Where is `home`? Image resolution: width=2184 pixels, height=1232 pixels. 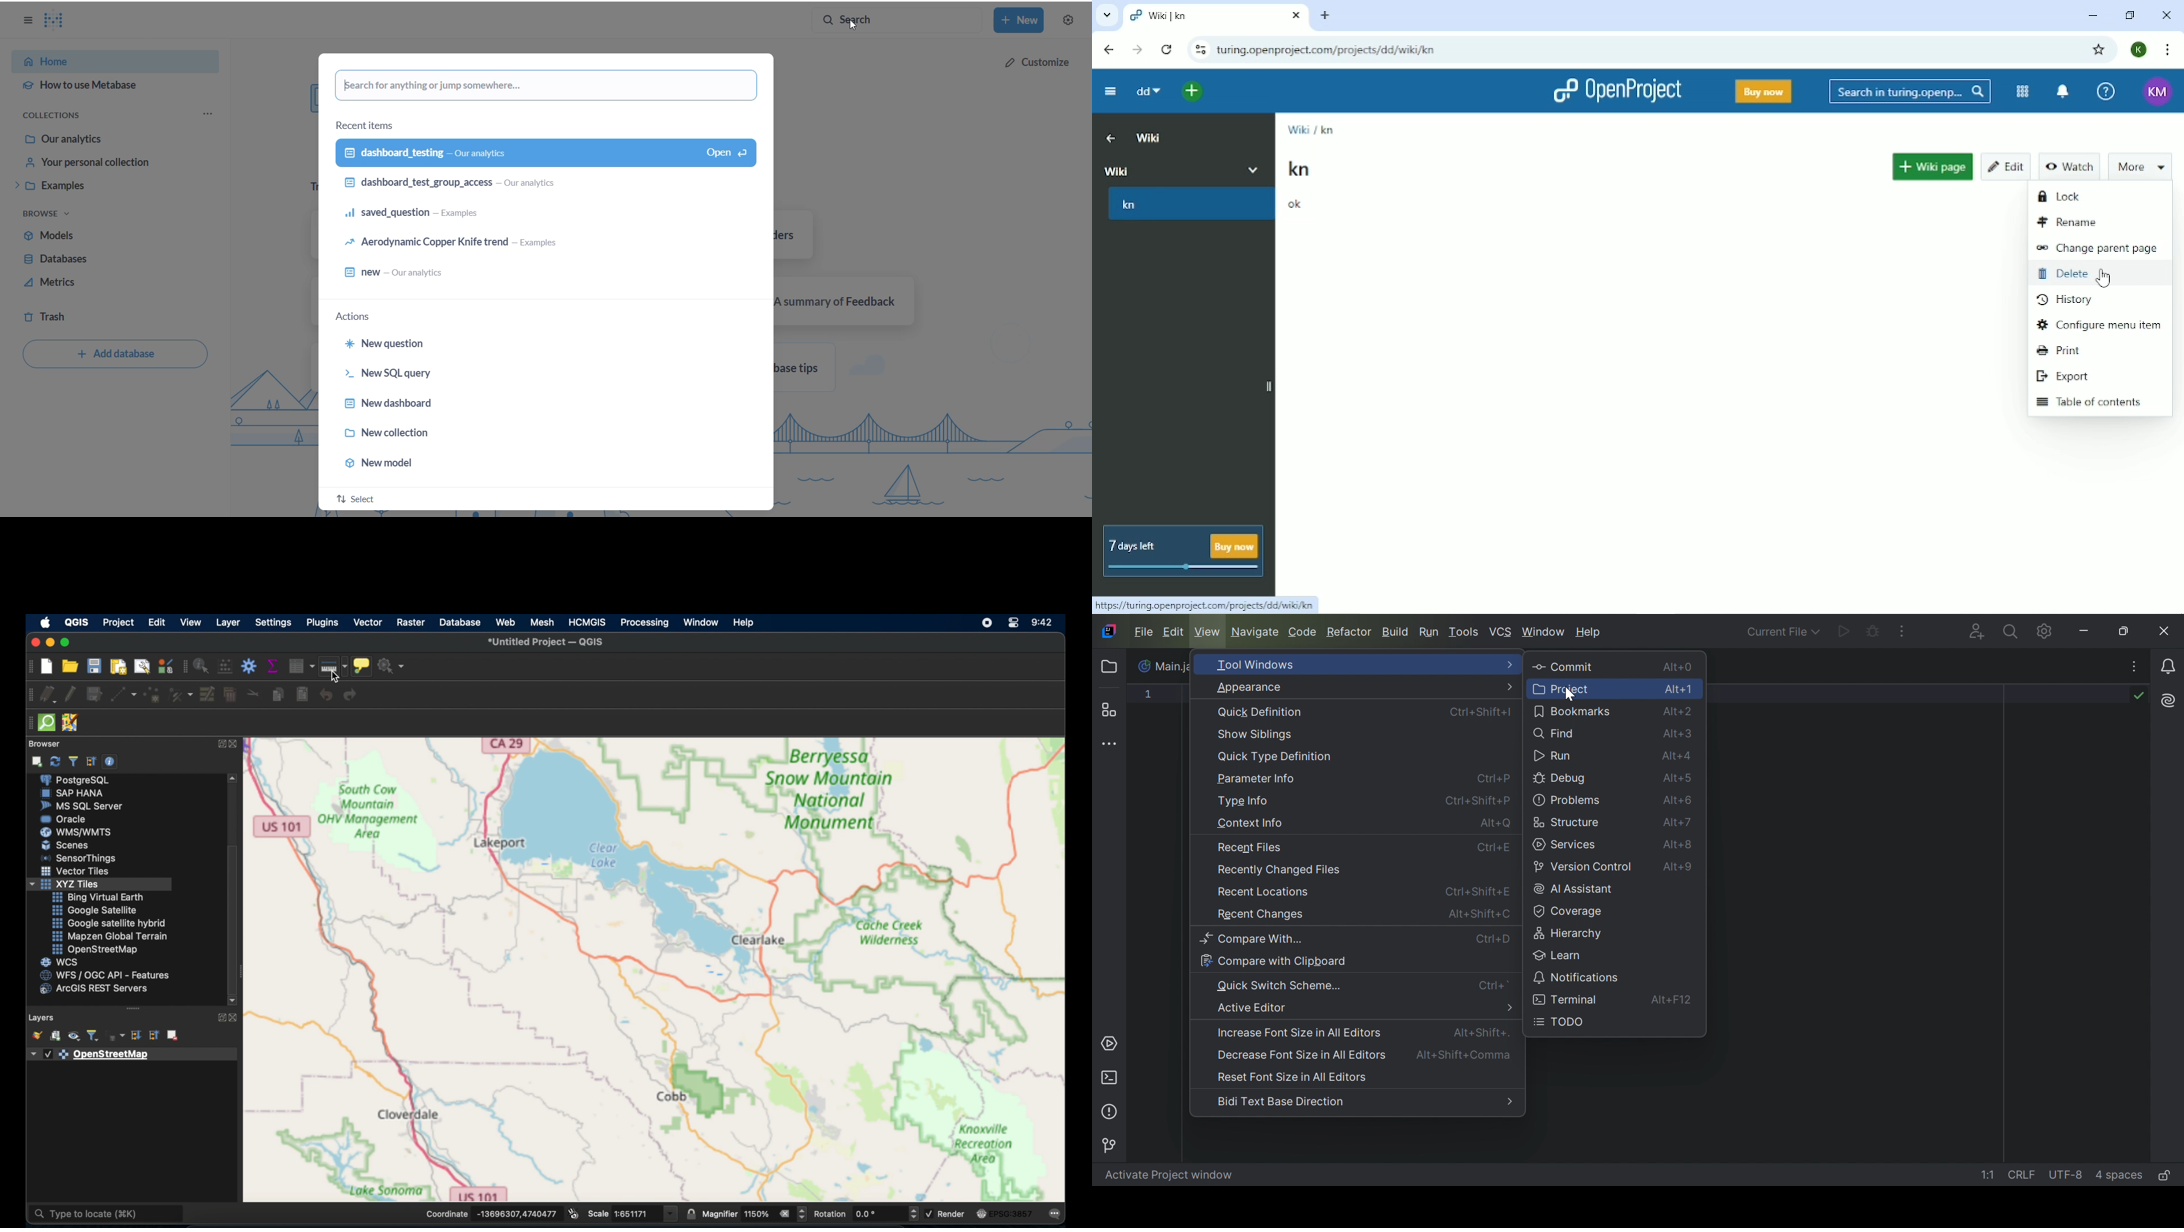
home is located at coordinates (106, 60).